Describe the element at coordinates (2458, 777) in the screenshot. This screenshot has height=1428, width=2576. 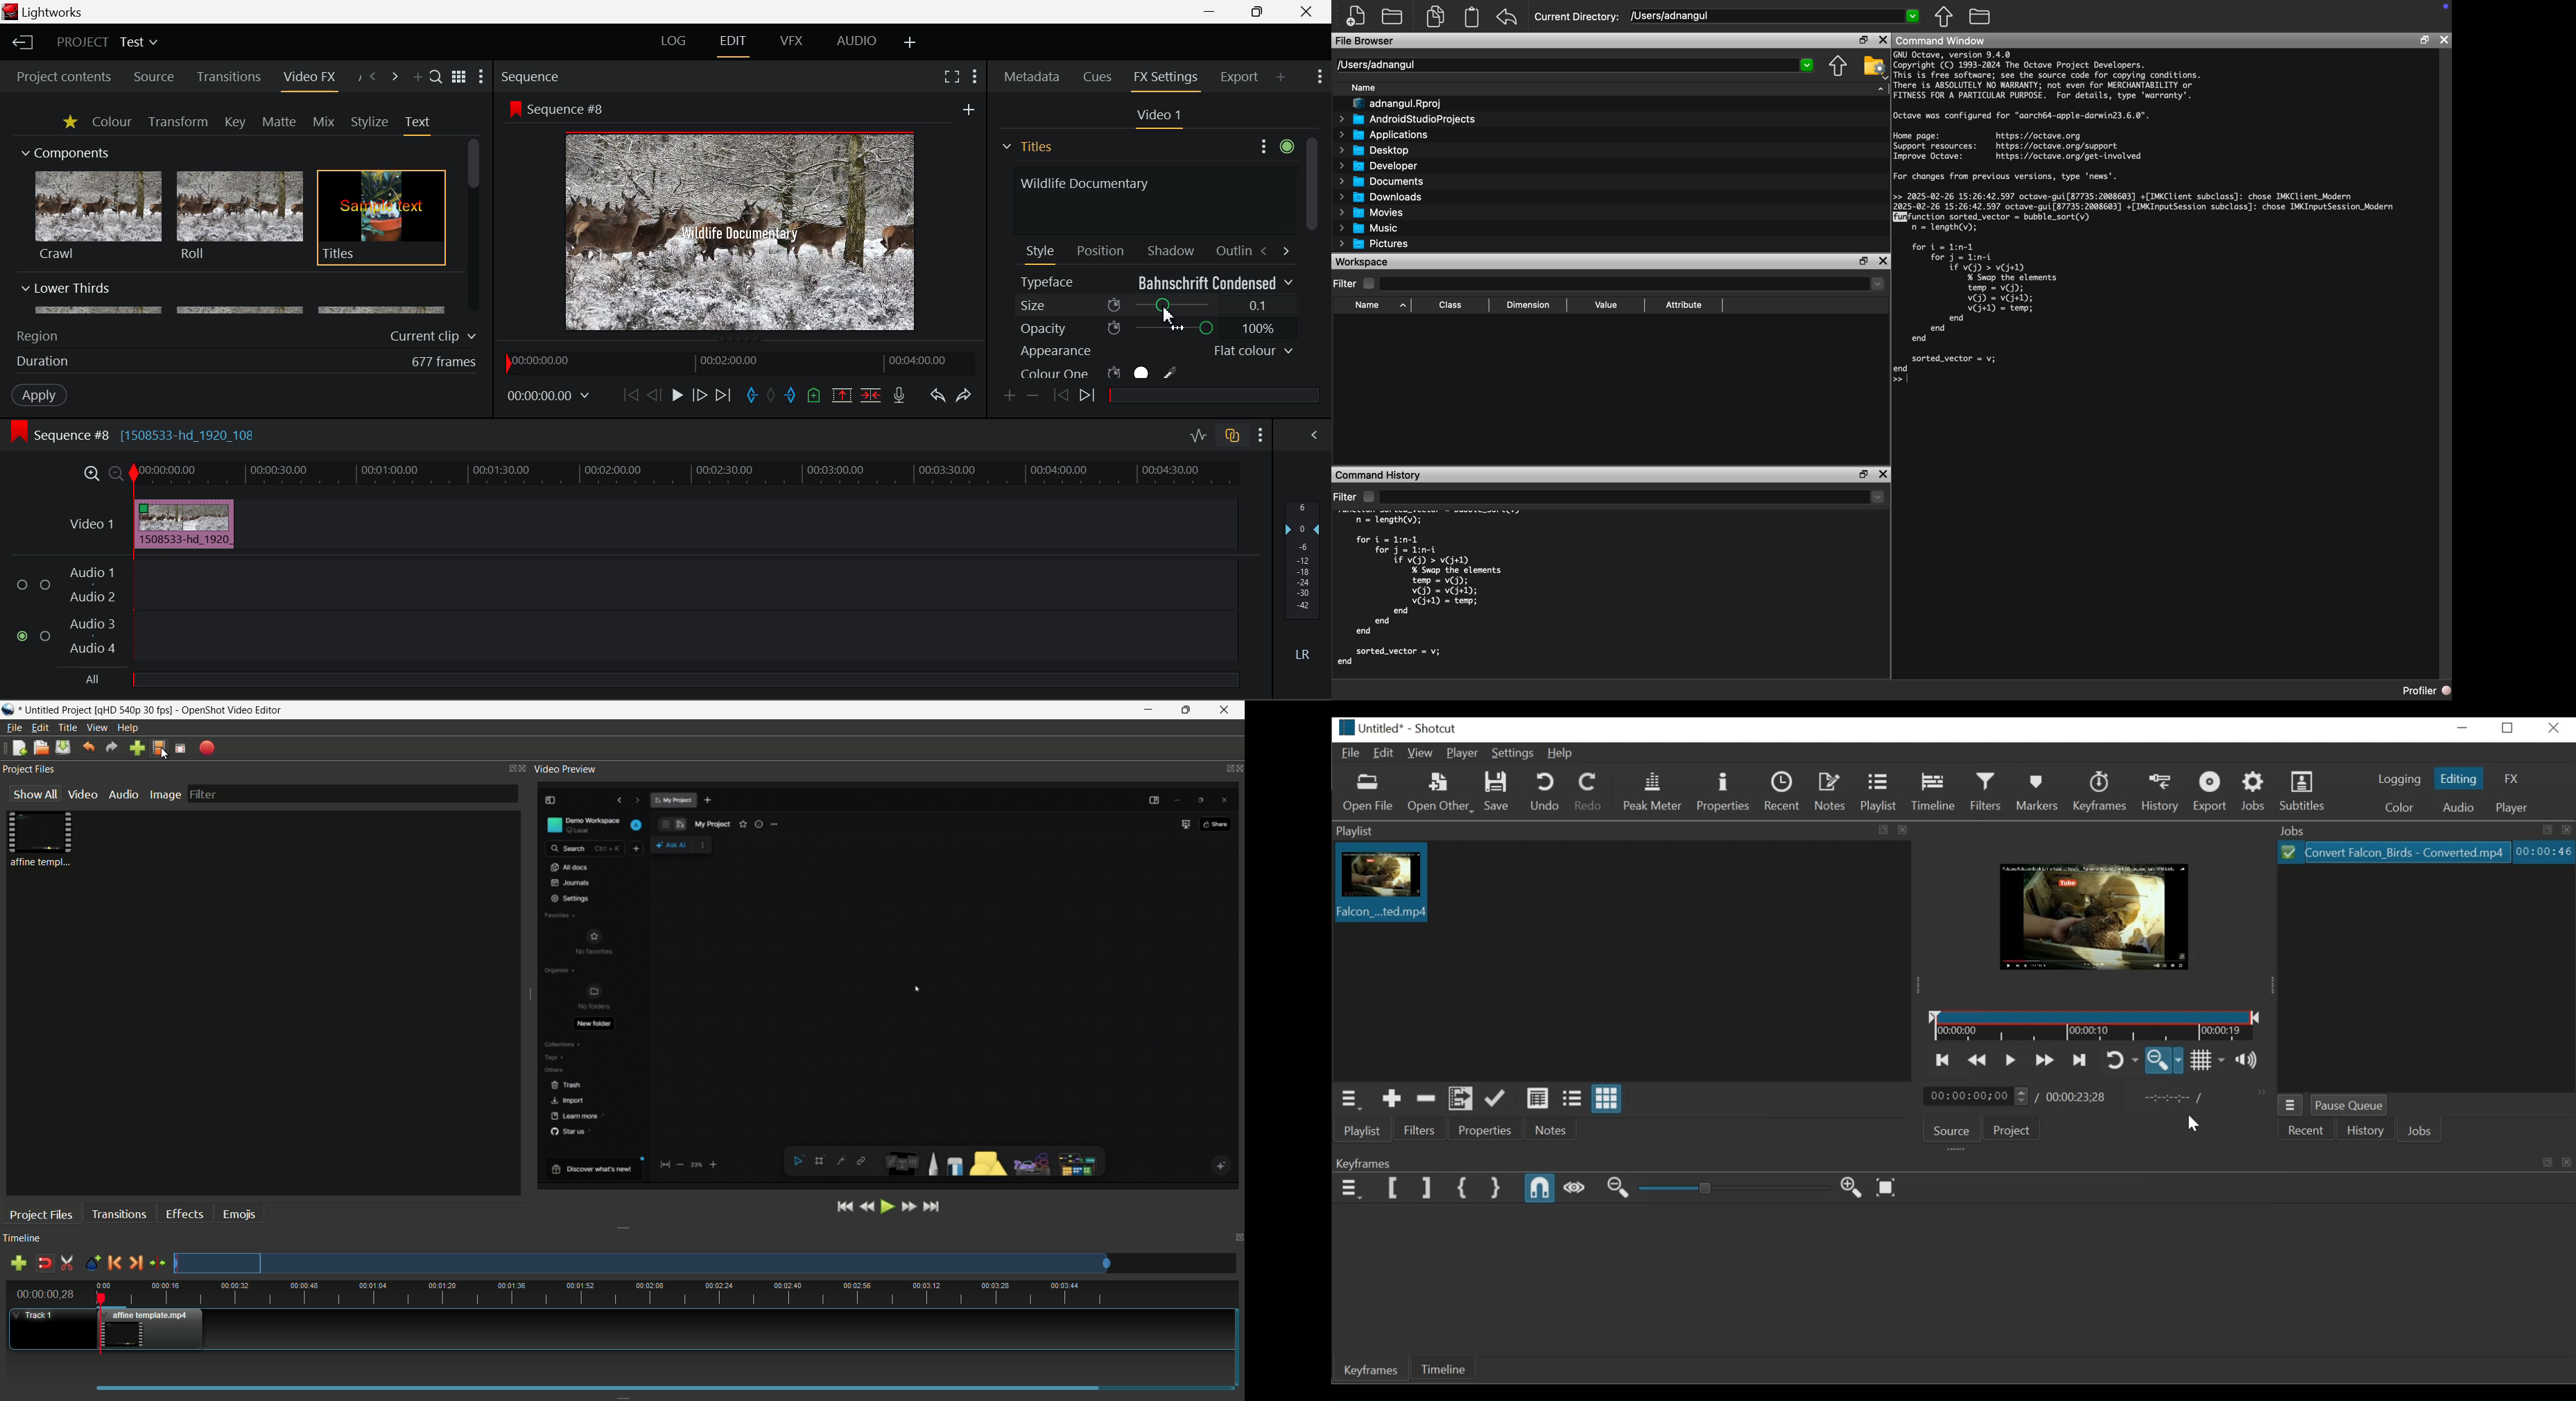
I see `Editing` at that location.